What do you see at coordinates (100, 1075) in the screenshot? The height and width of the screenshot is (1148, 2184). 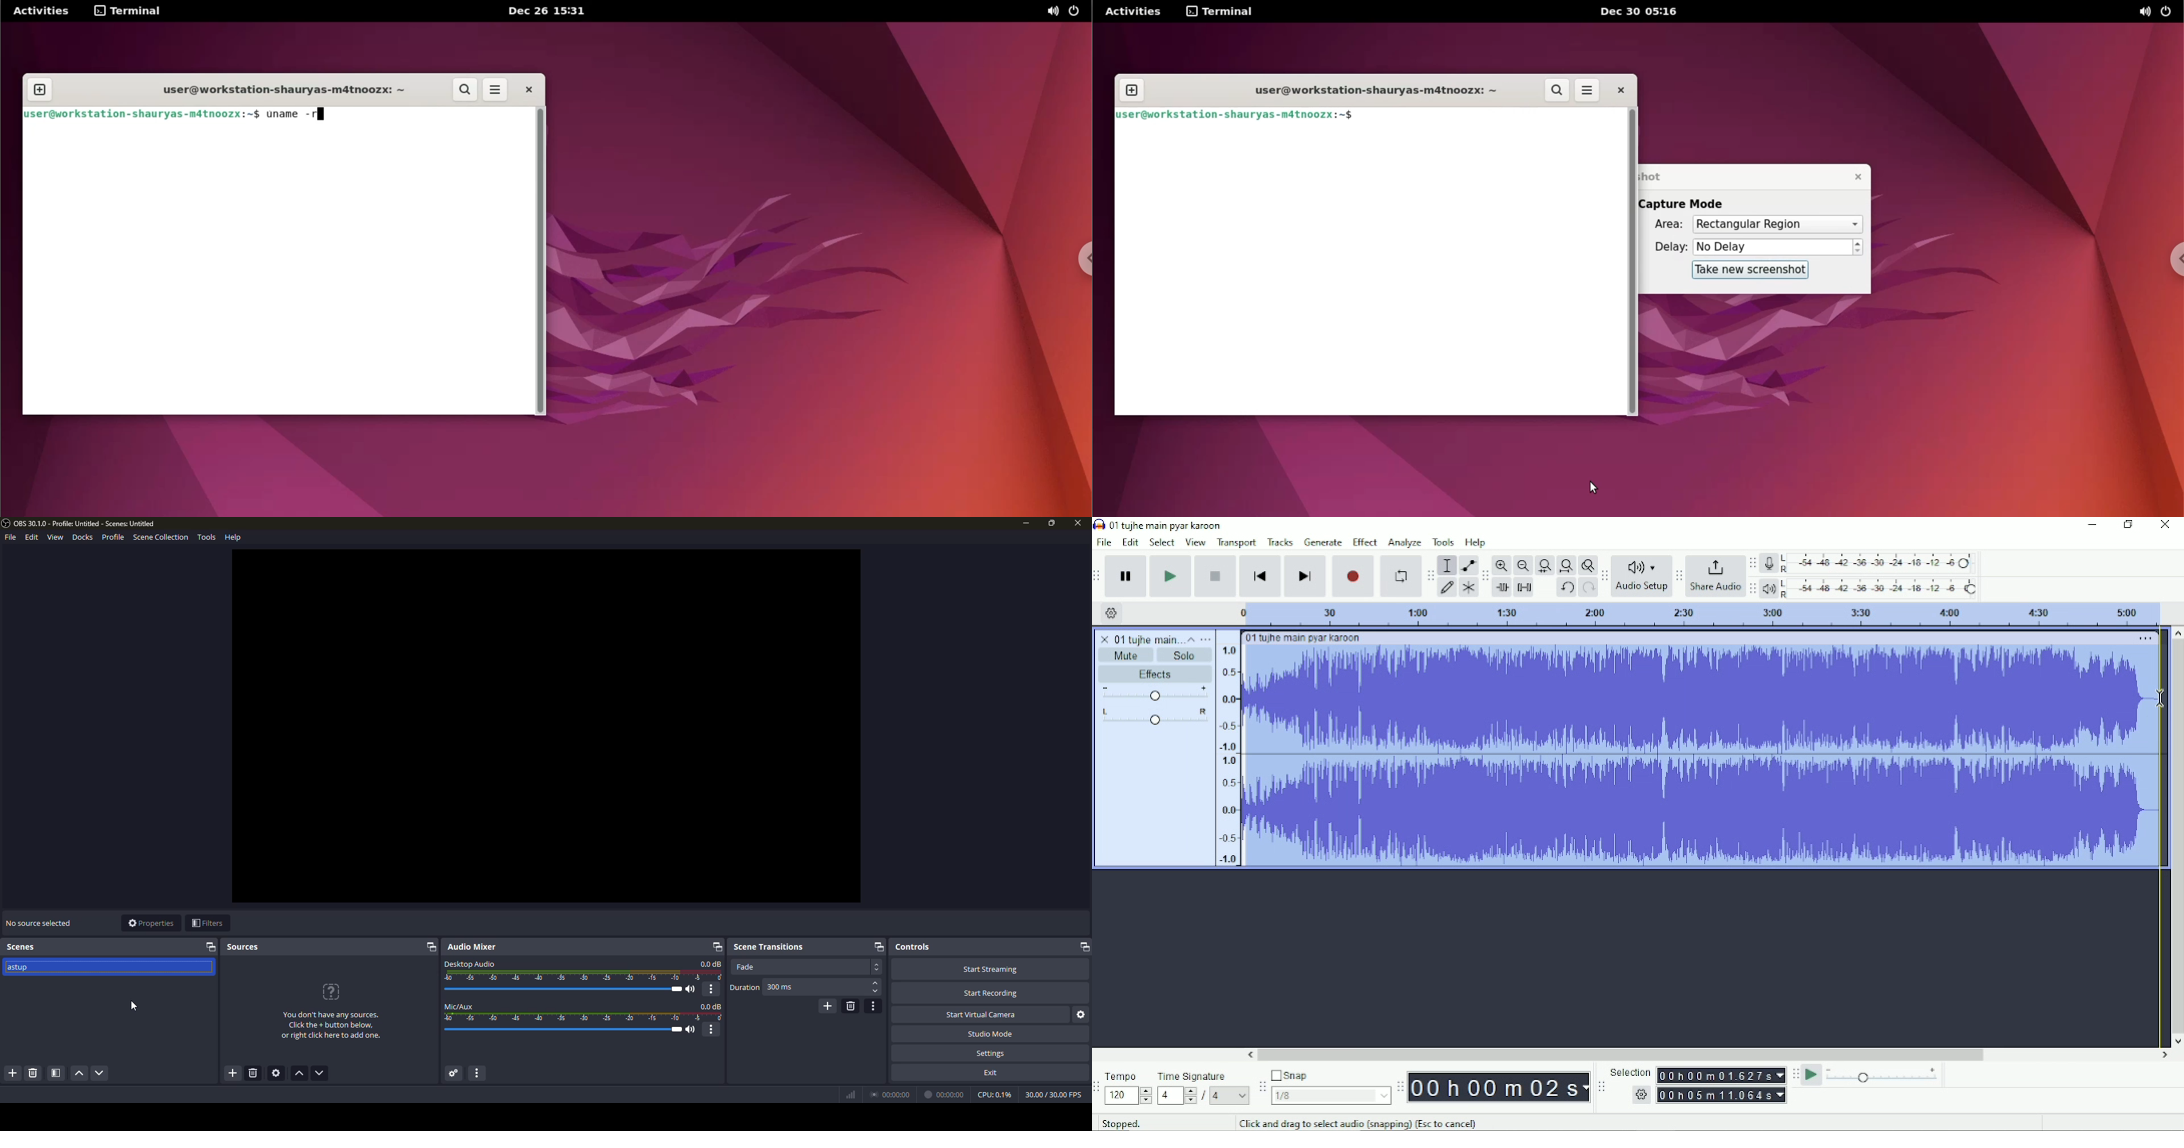 I see `move scene down` at bounding box center [100, 1075].